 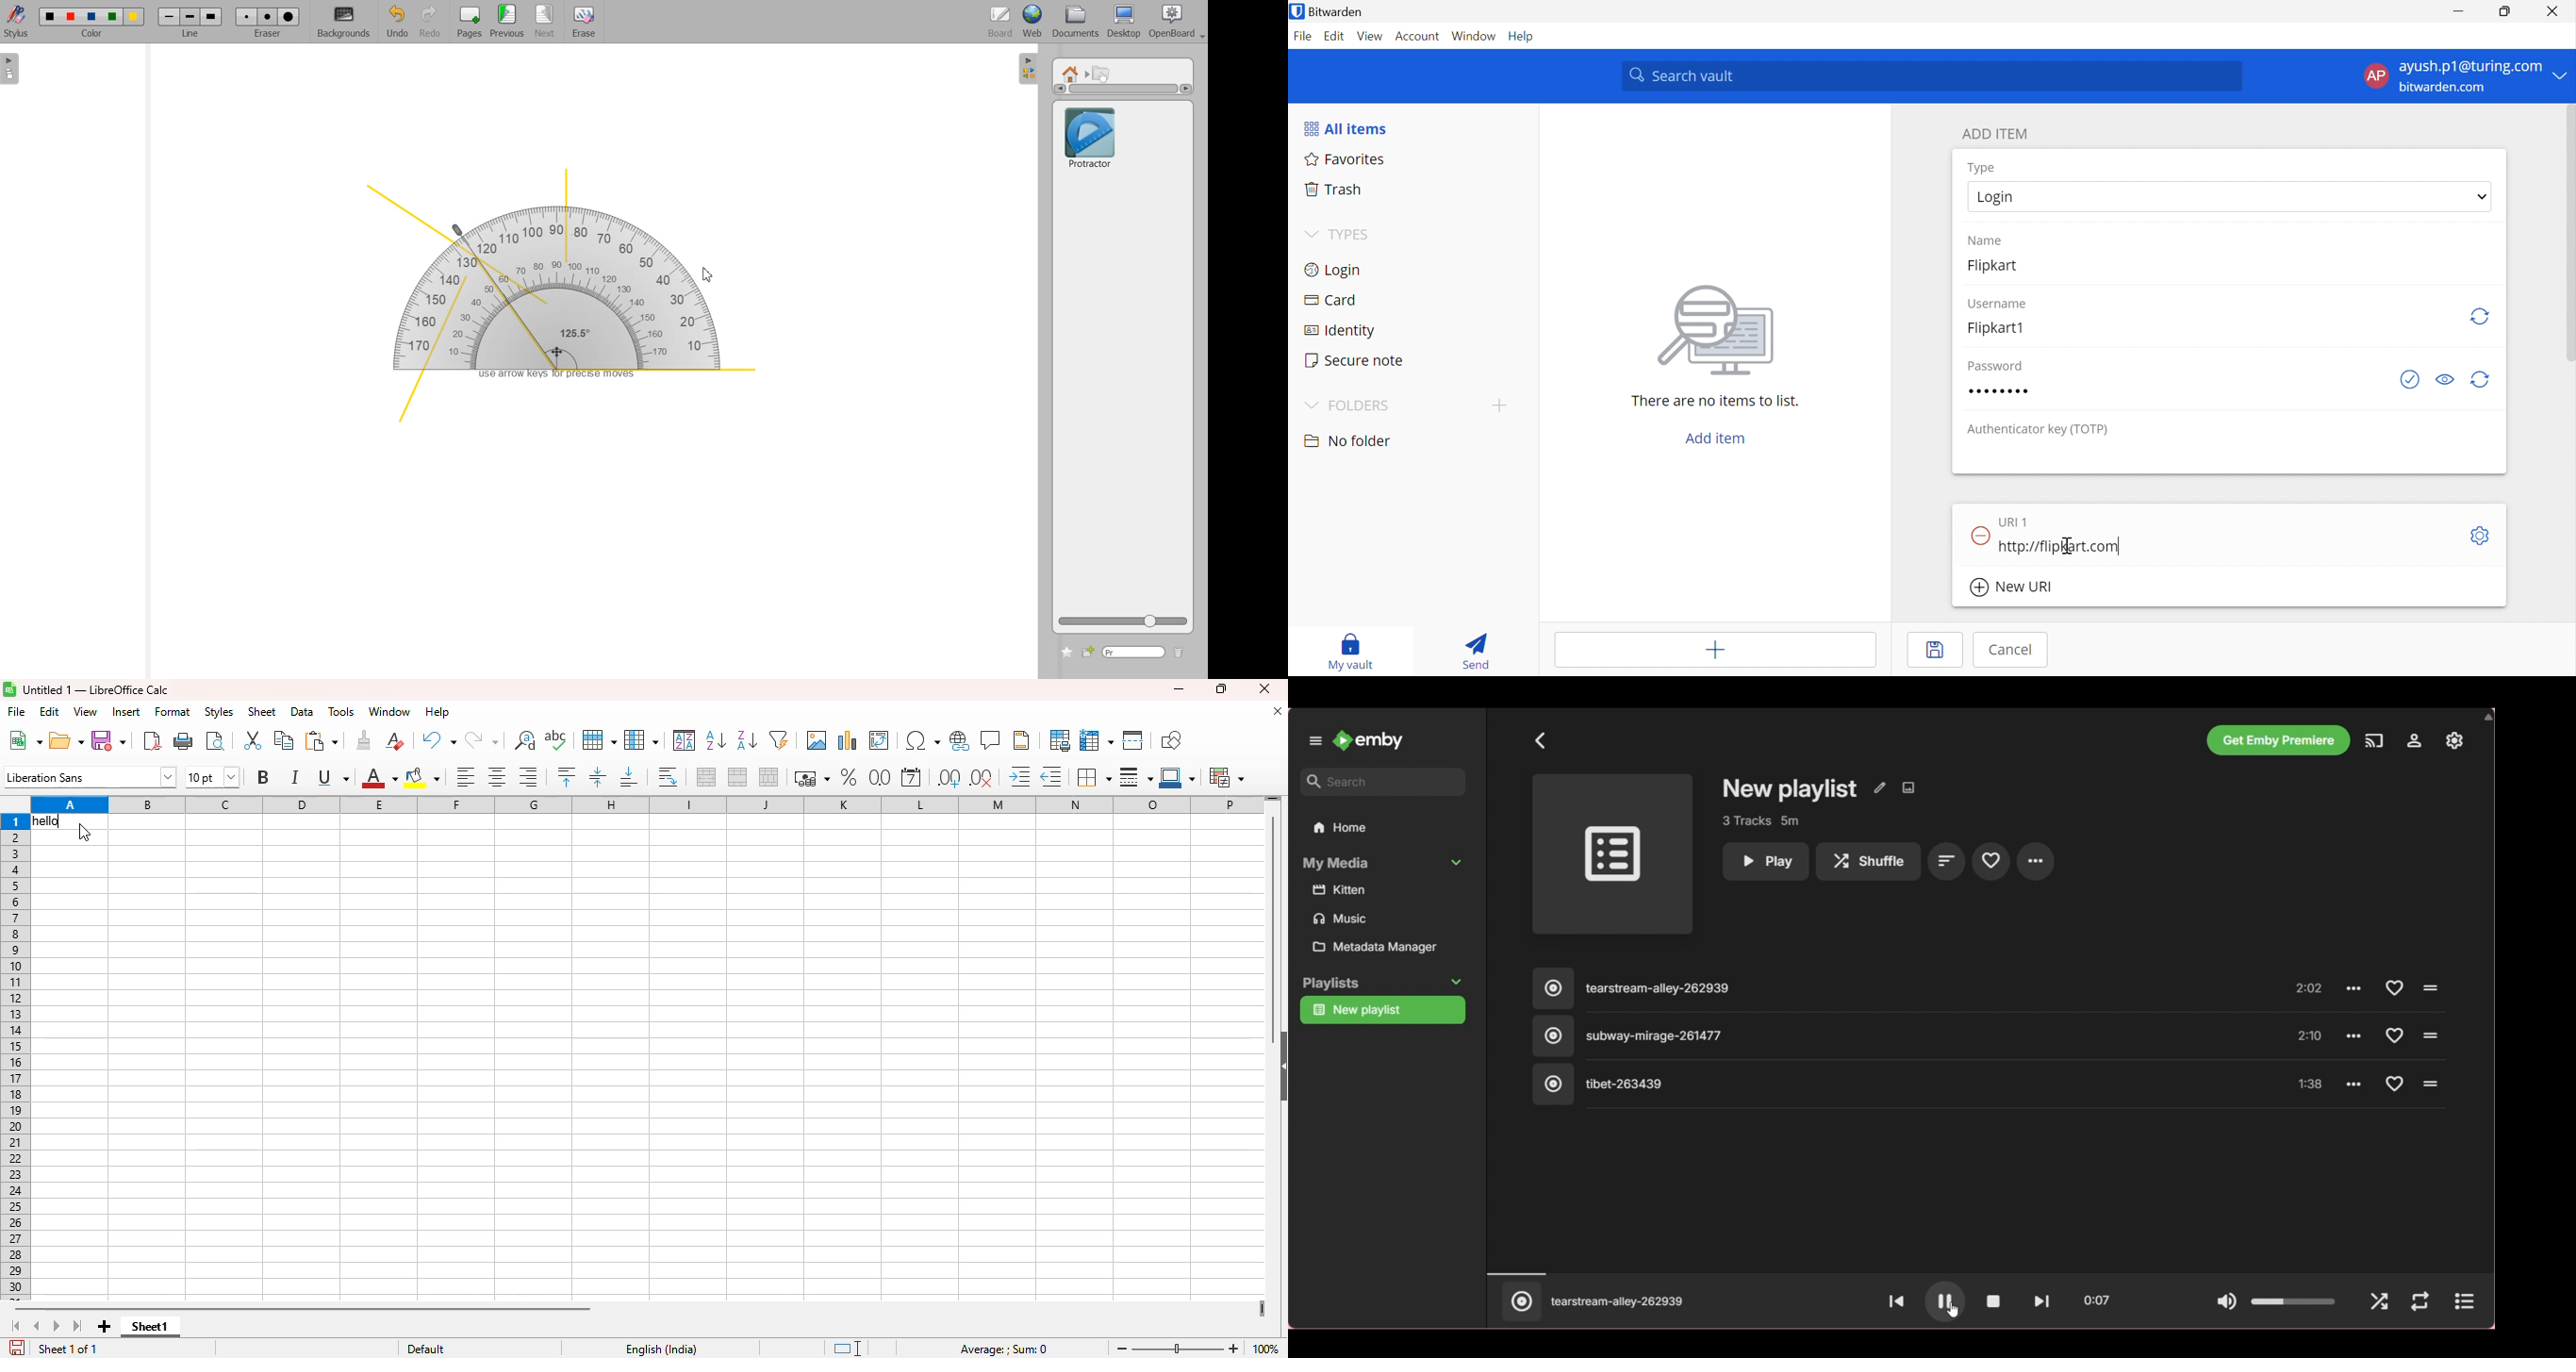 I want to click on sort descending, so click(x=747, y=740).